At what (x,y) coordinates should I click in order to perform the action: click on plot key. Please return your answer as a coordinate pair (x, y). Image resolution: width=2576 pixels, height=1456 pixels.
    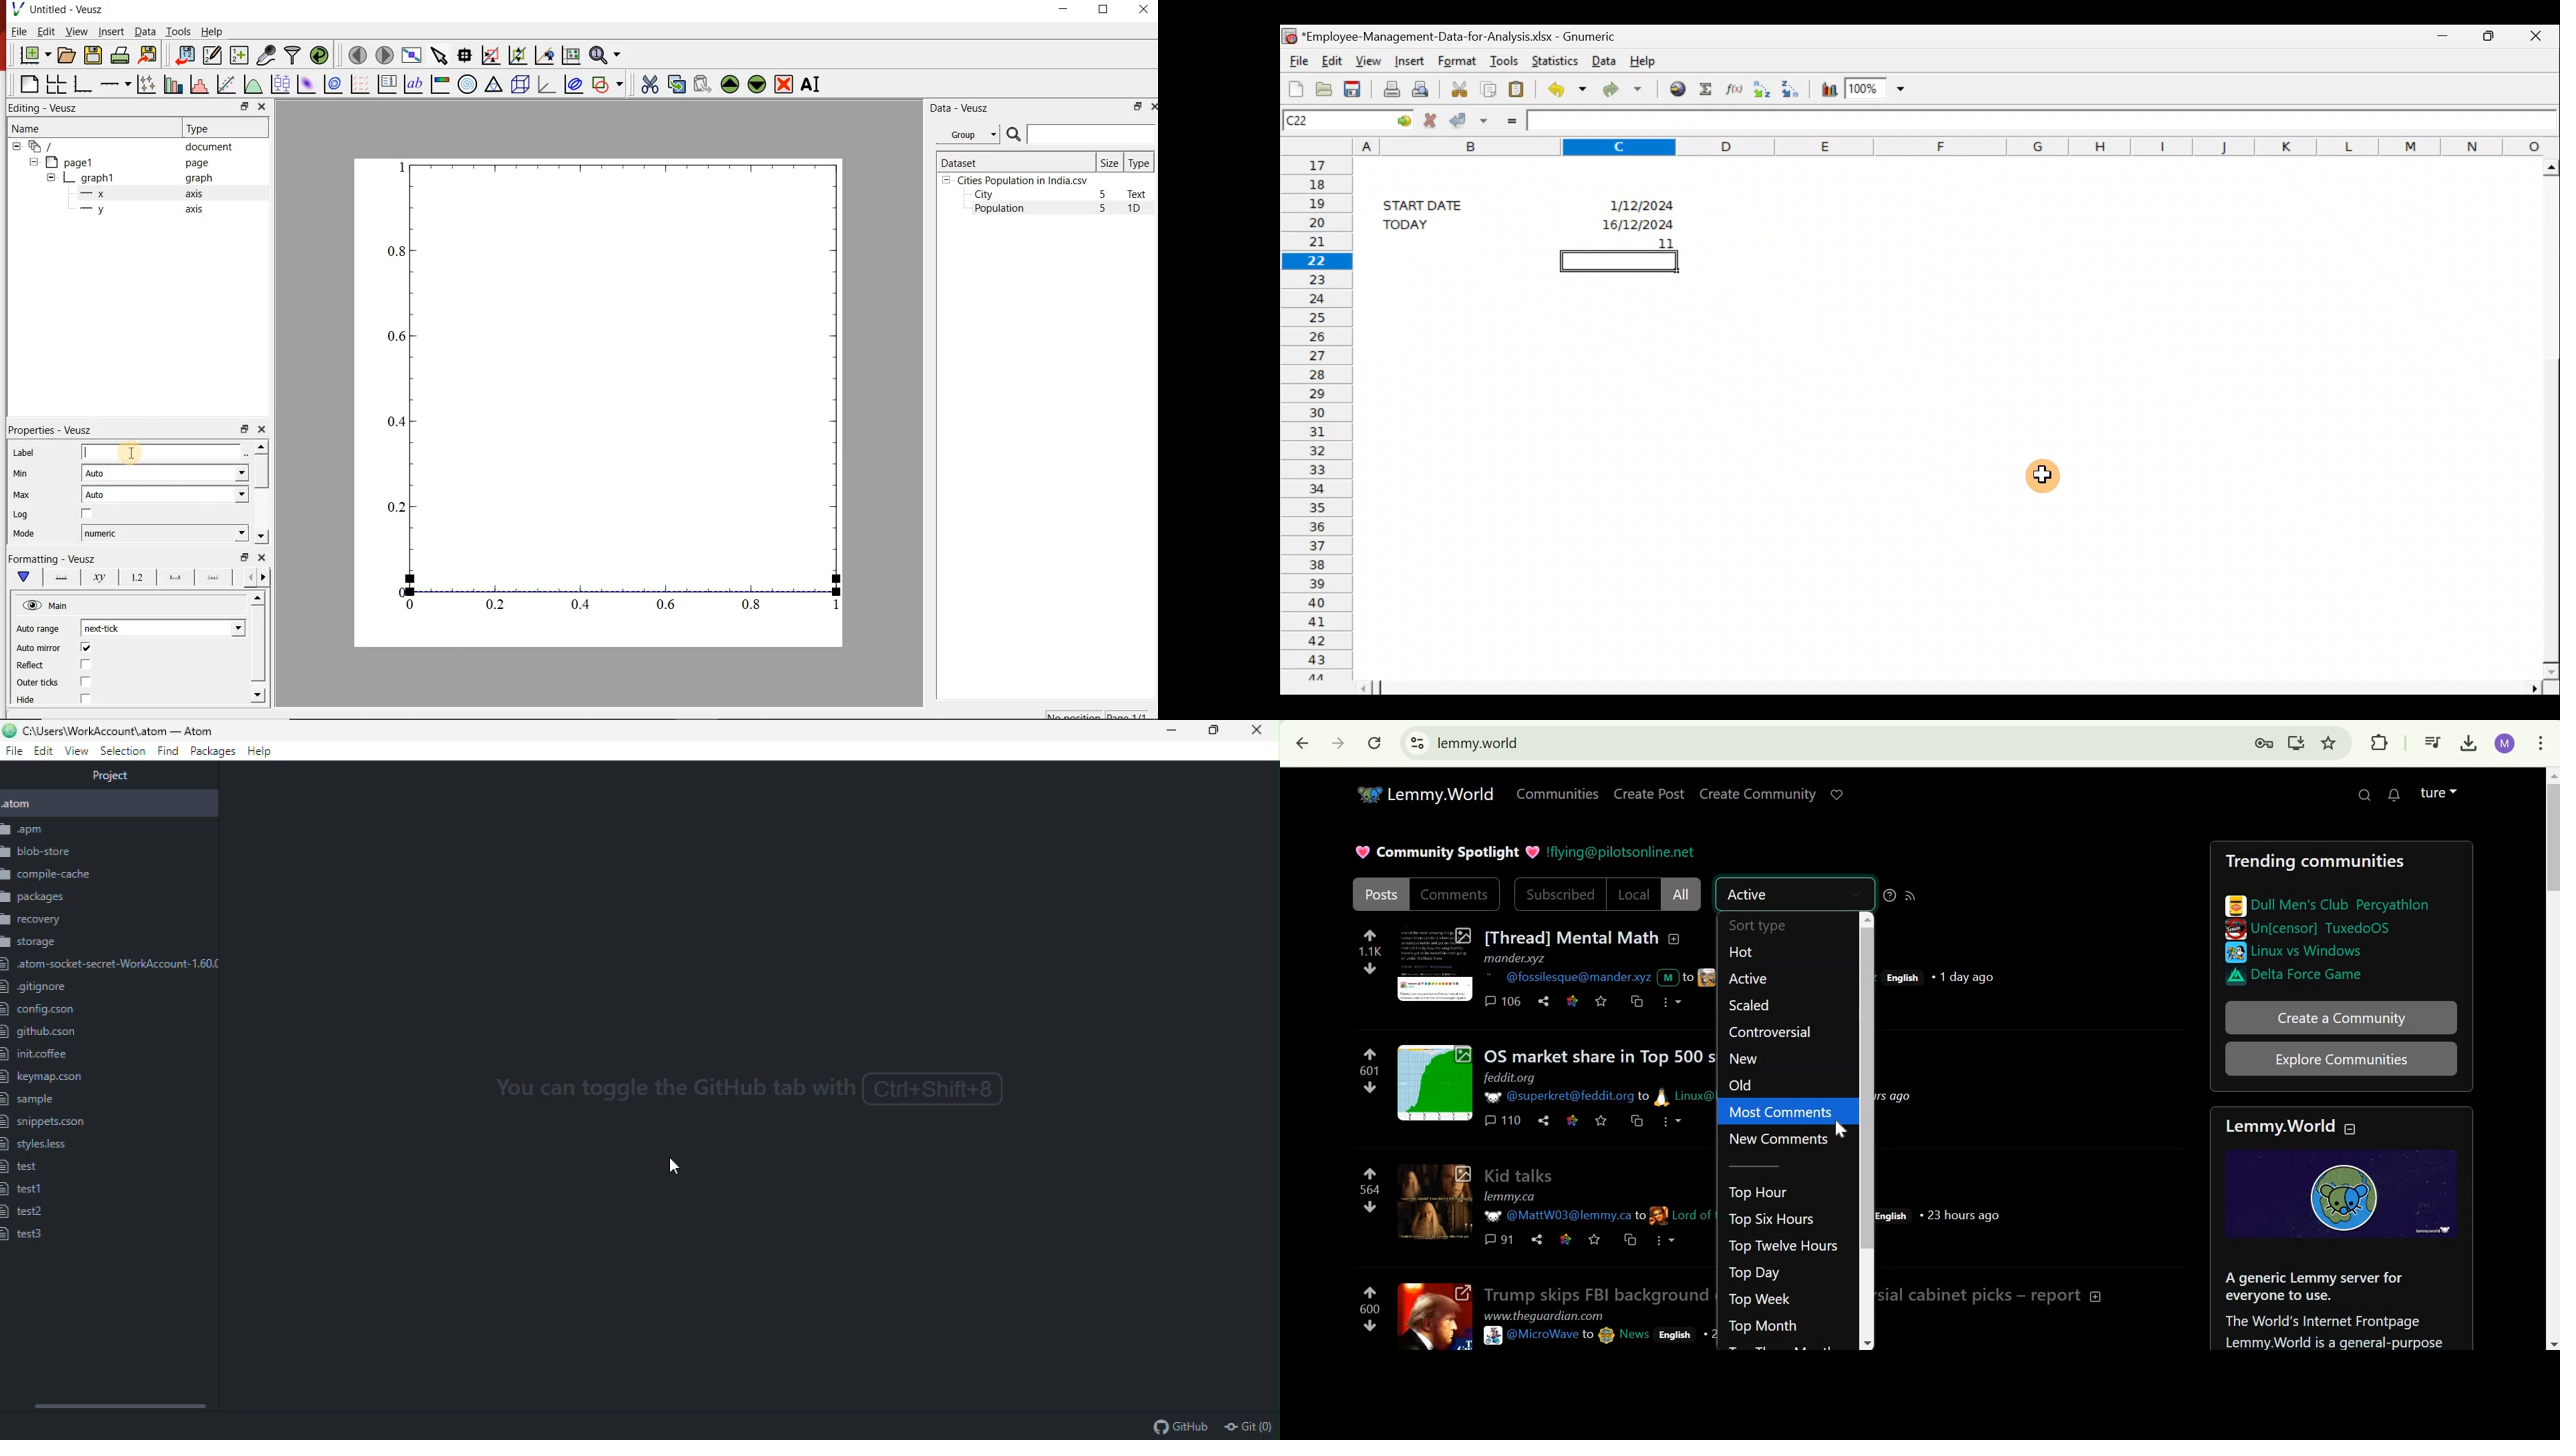
    Looking at the image, I should click on (386, 84).